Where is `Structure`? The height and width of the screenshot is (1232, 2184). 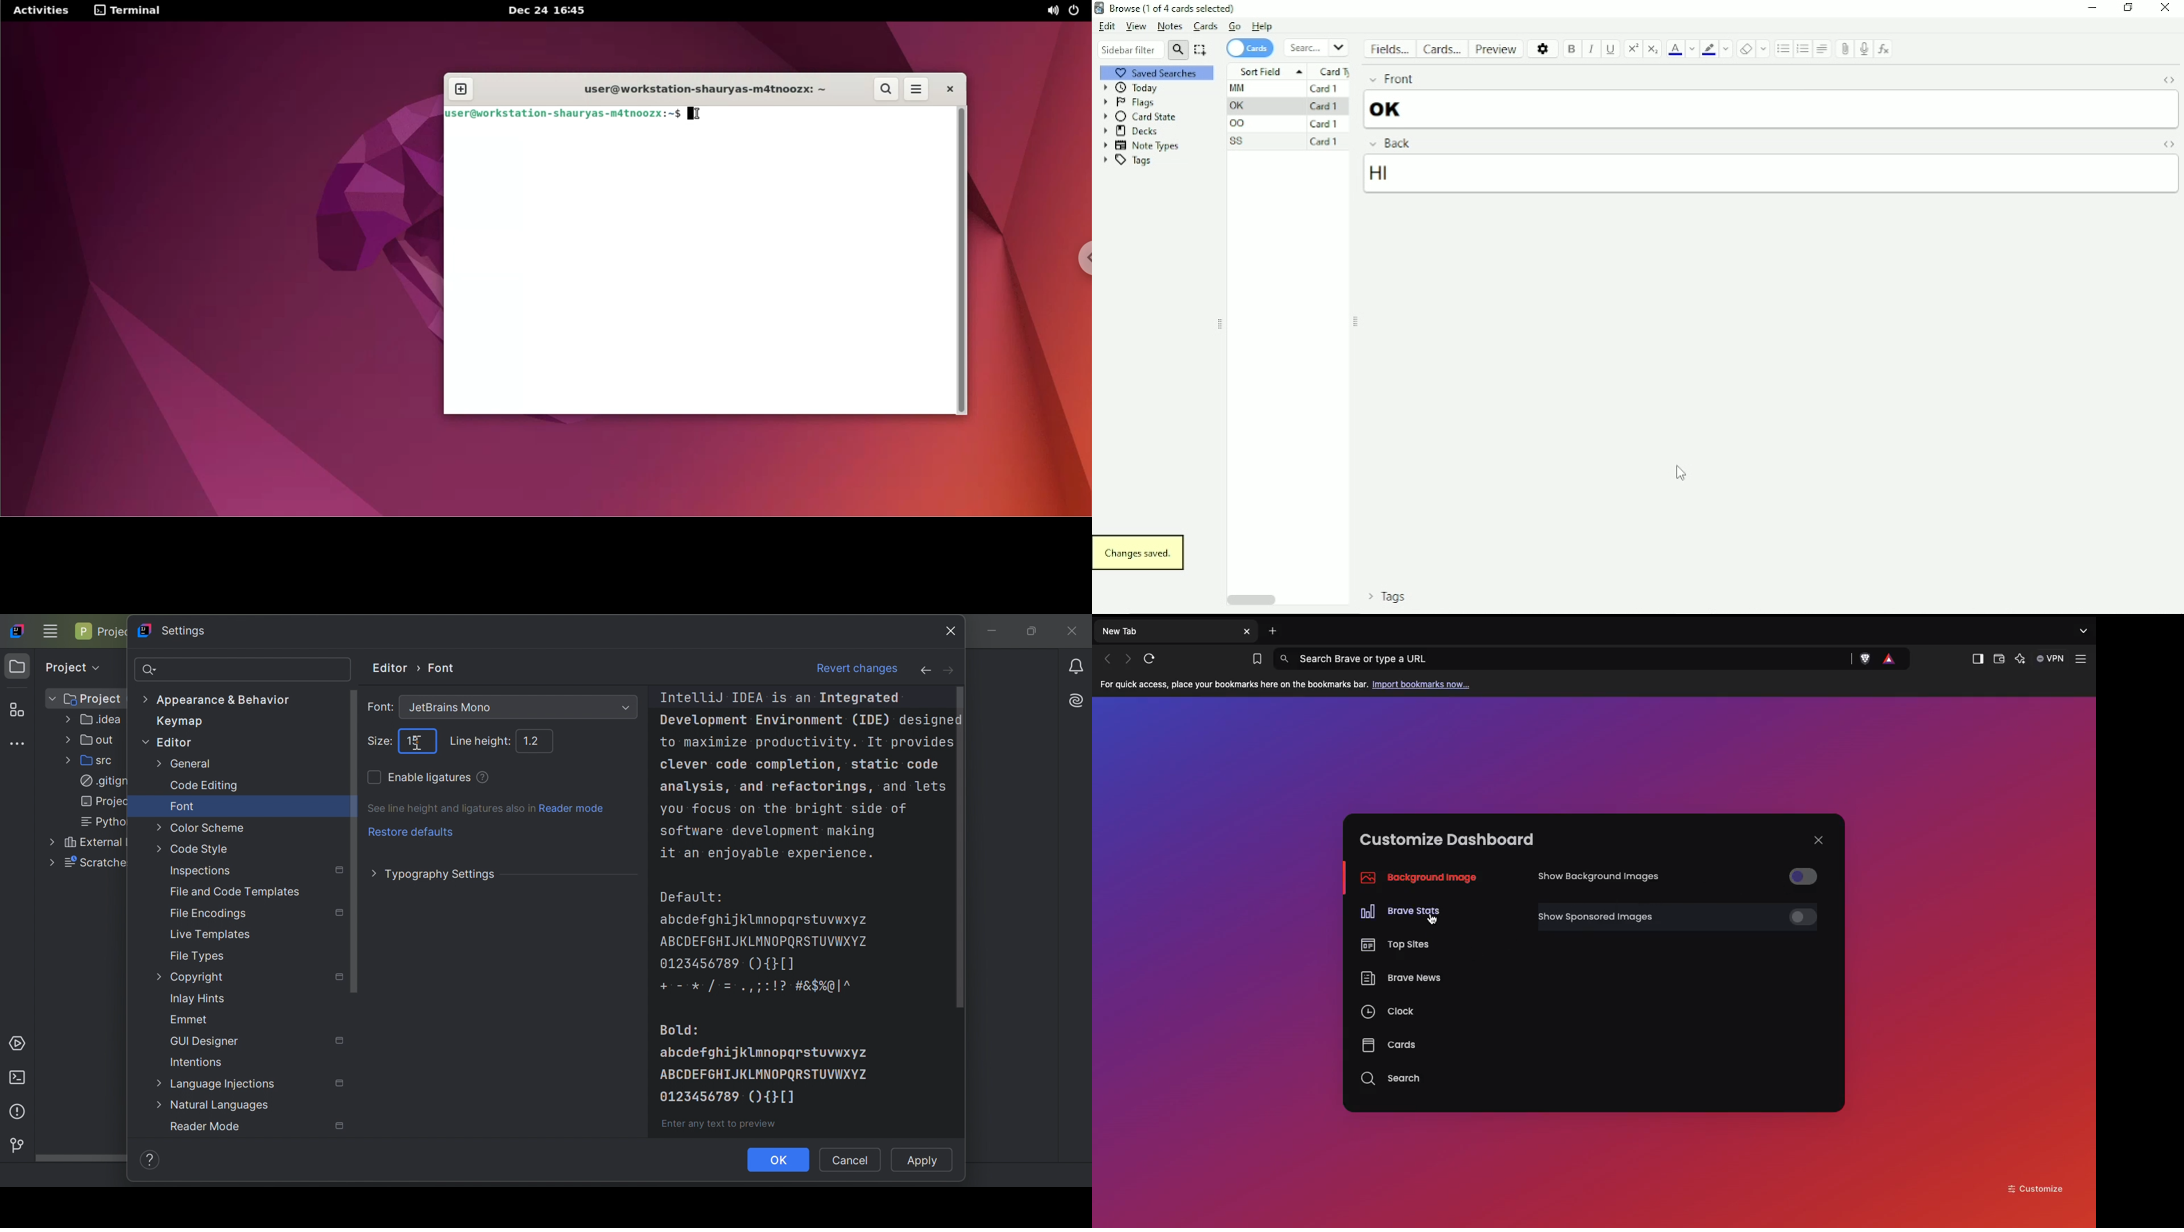 Structure is located at coordinates (17, 711).